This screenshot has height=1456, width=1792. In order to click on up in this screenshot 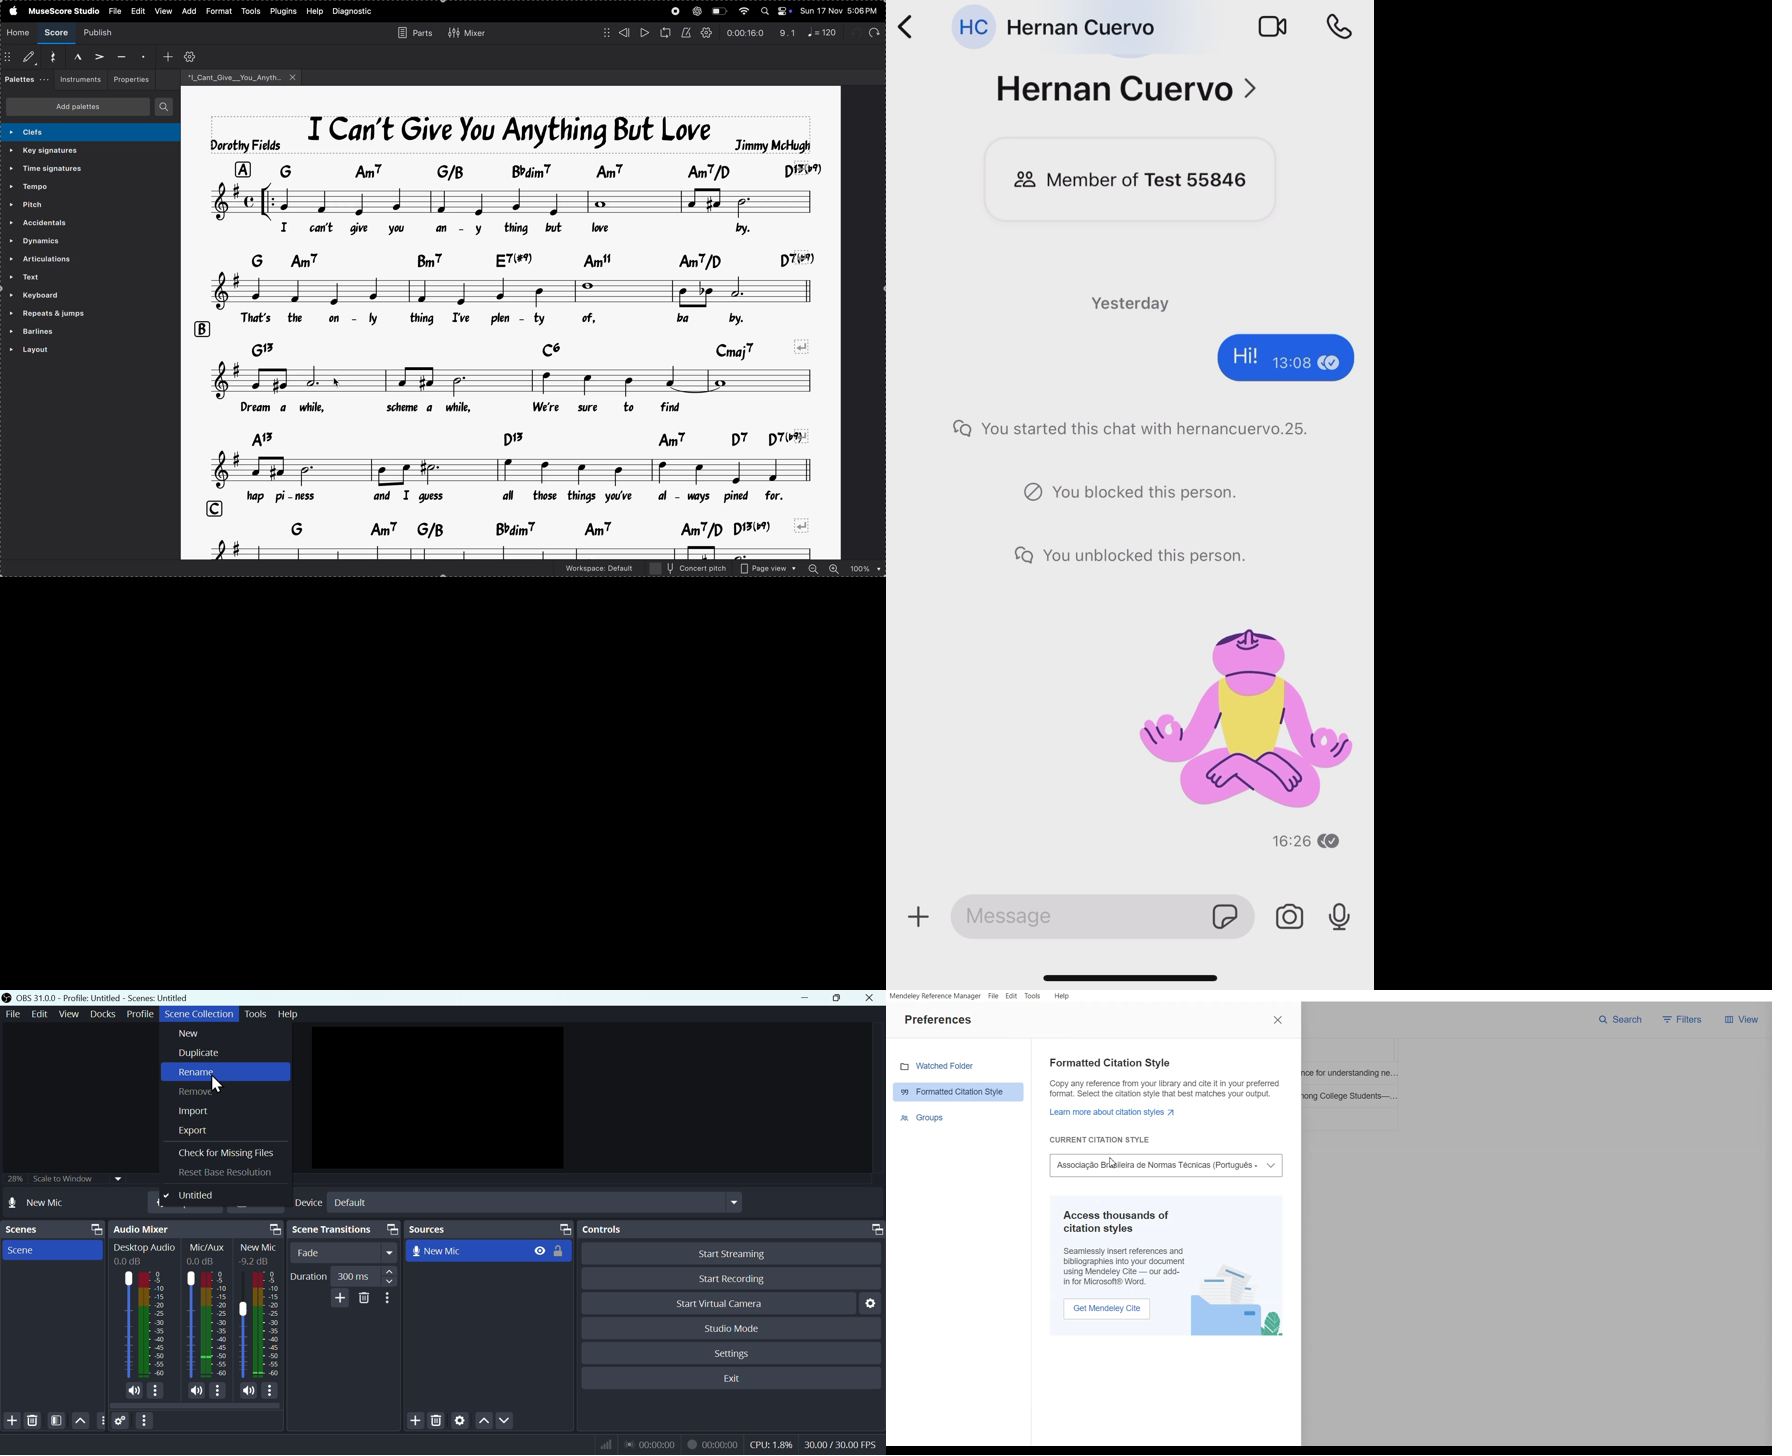, I will do `click(483, 1422)`.